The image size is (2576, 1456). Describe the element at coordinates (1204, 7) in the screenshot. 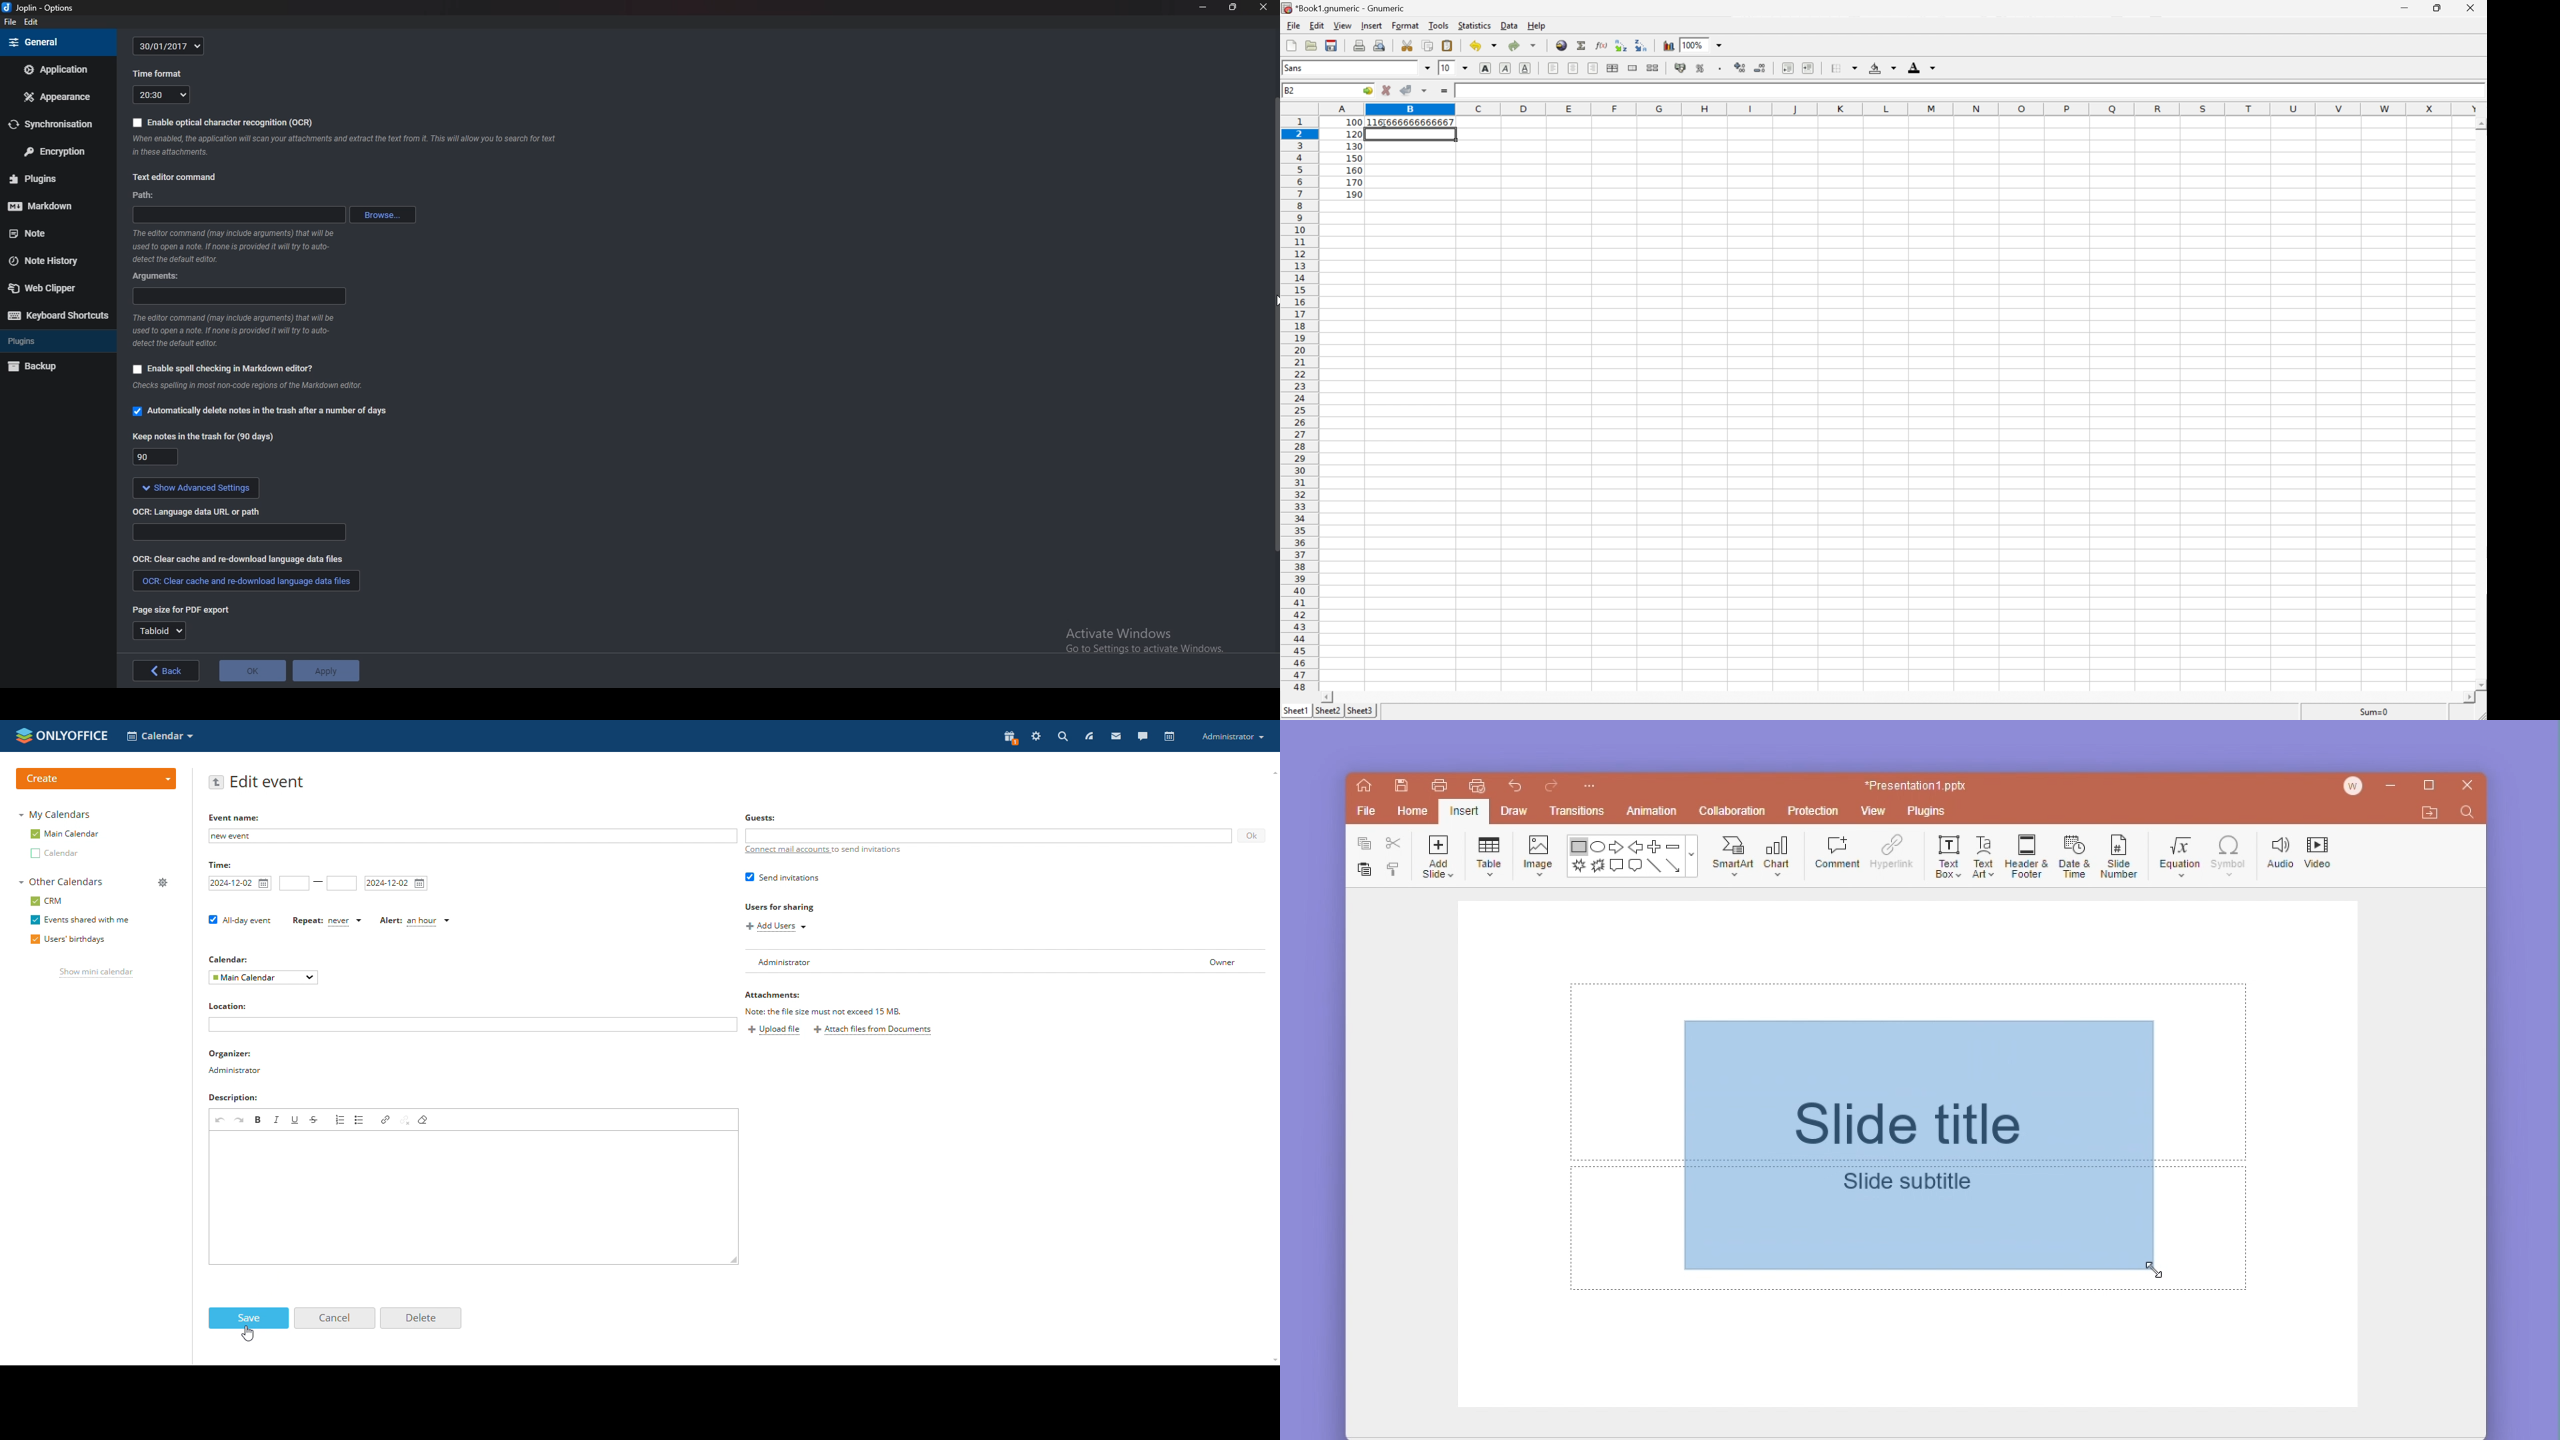

I see `Minimize` at that location.